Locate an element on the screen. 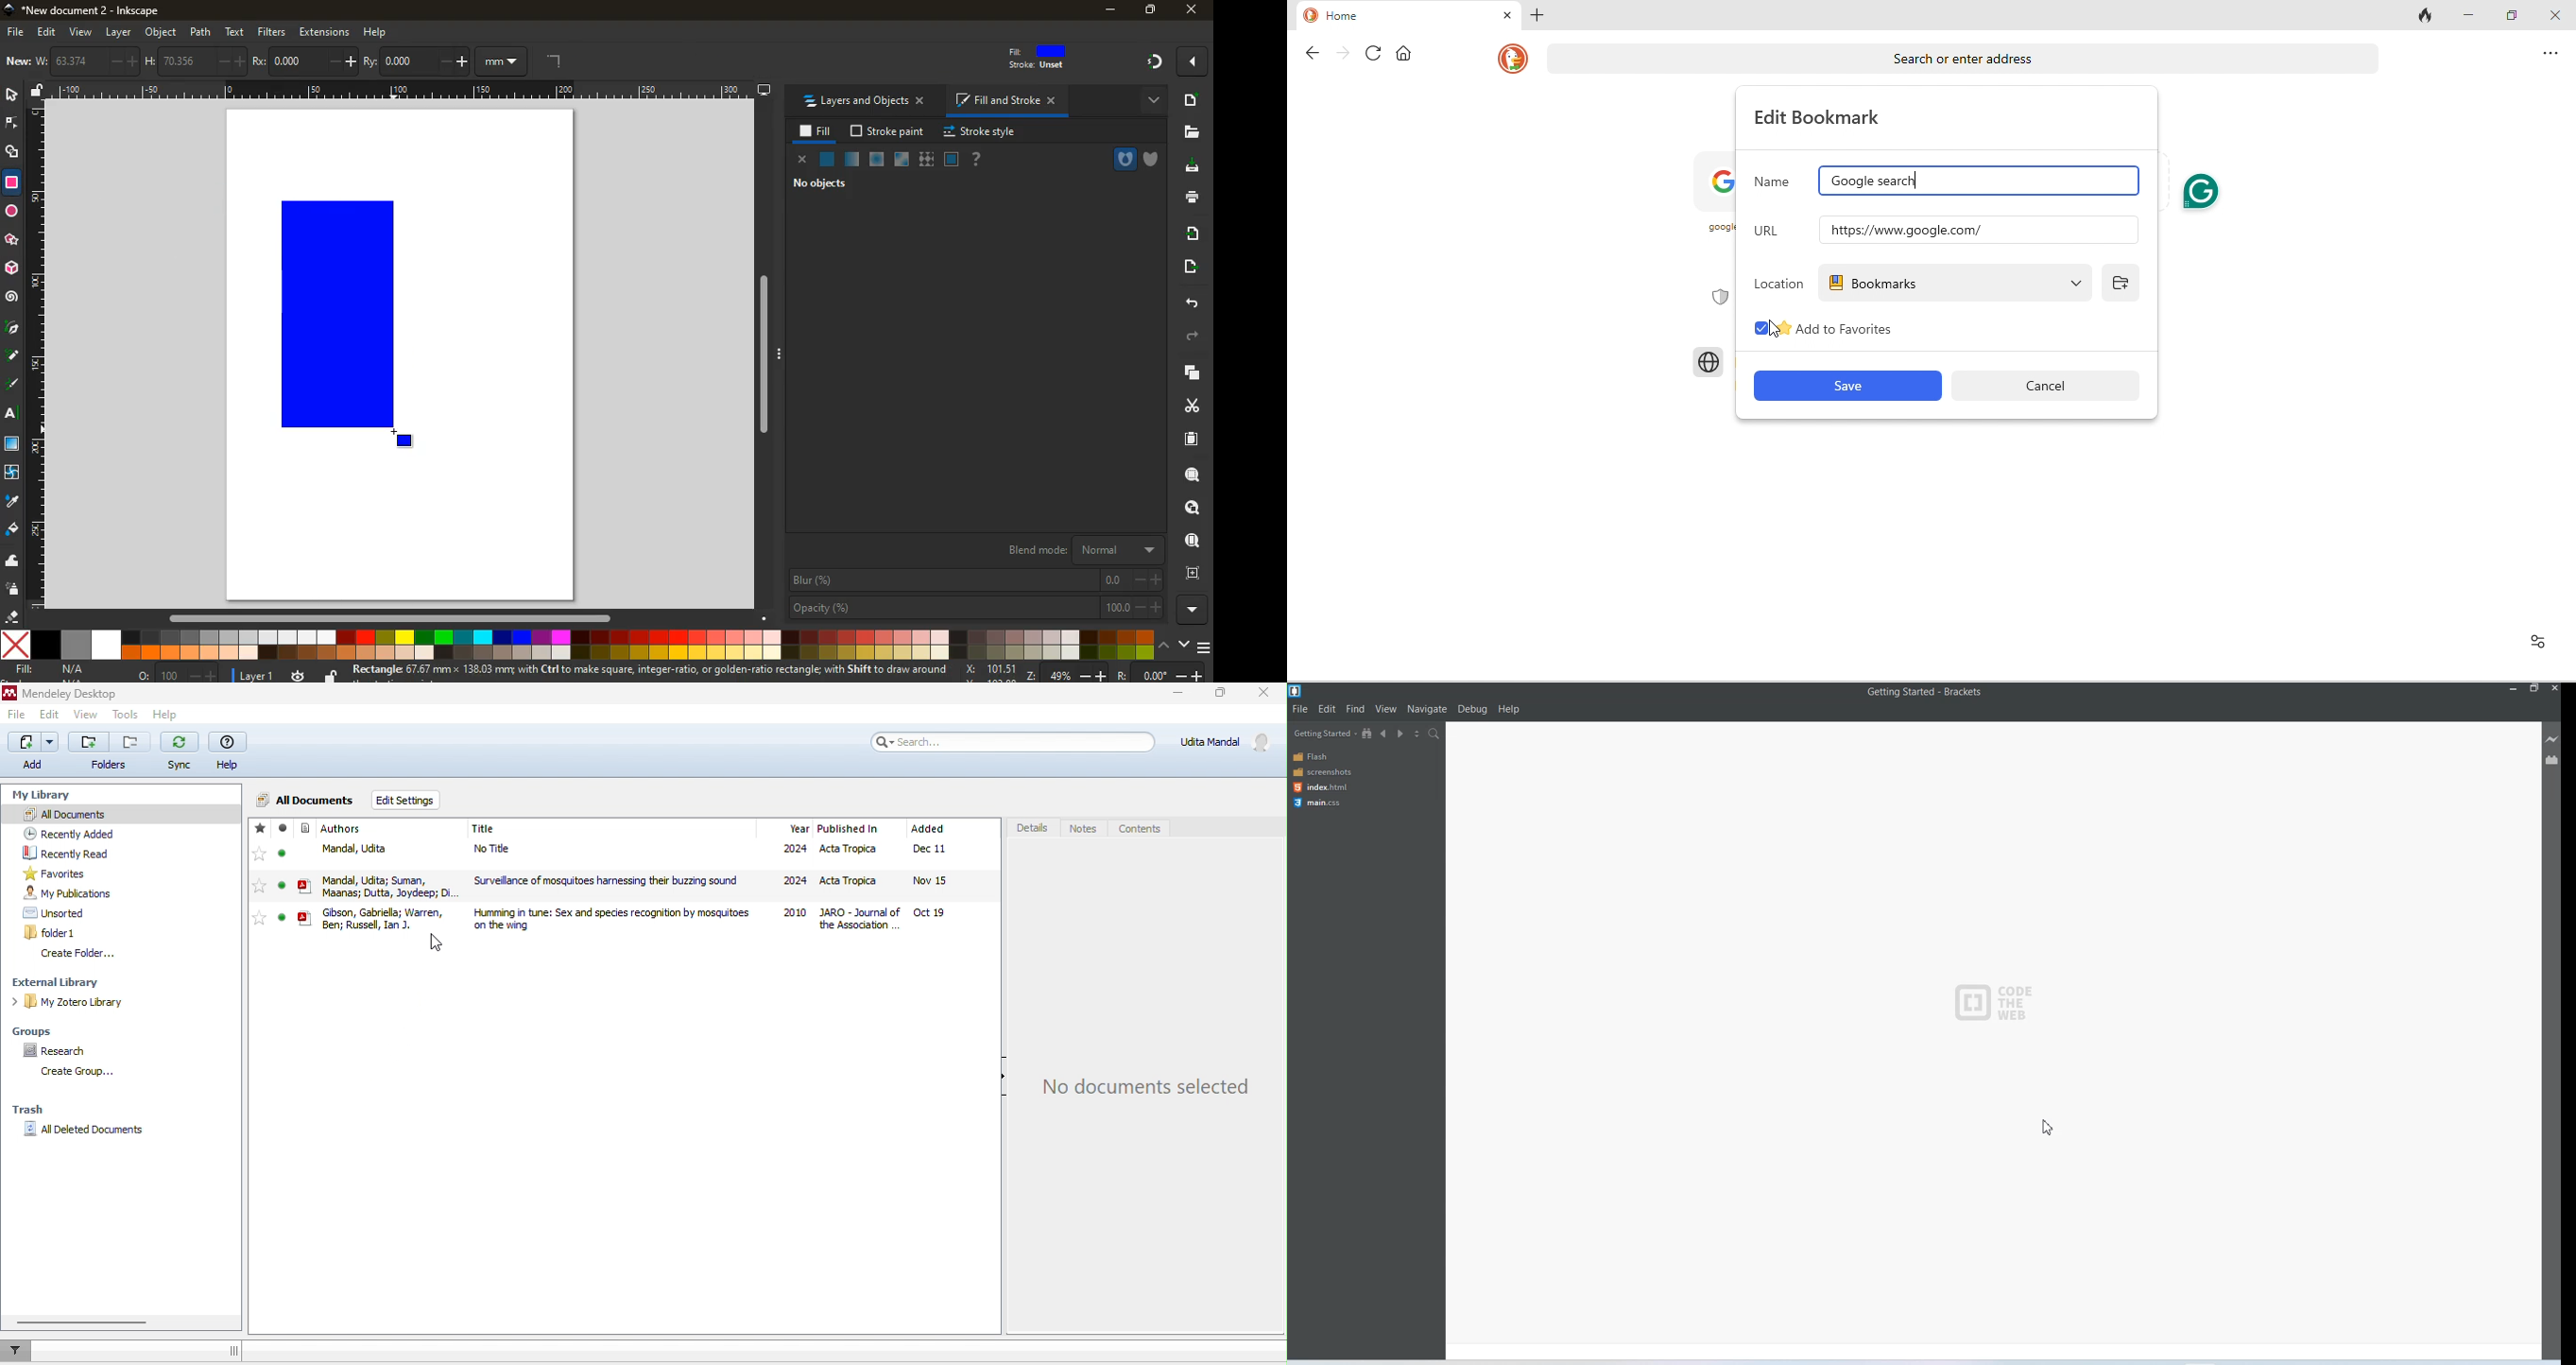  o is located at coordinates (179, 674).